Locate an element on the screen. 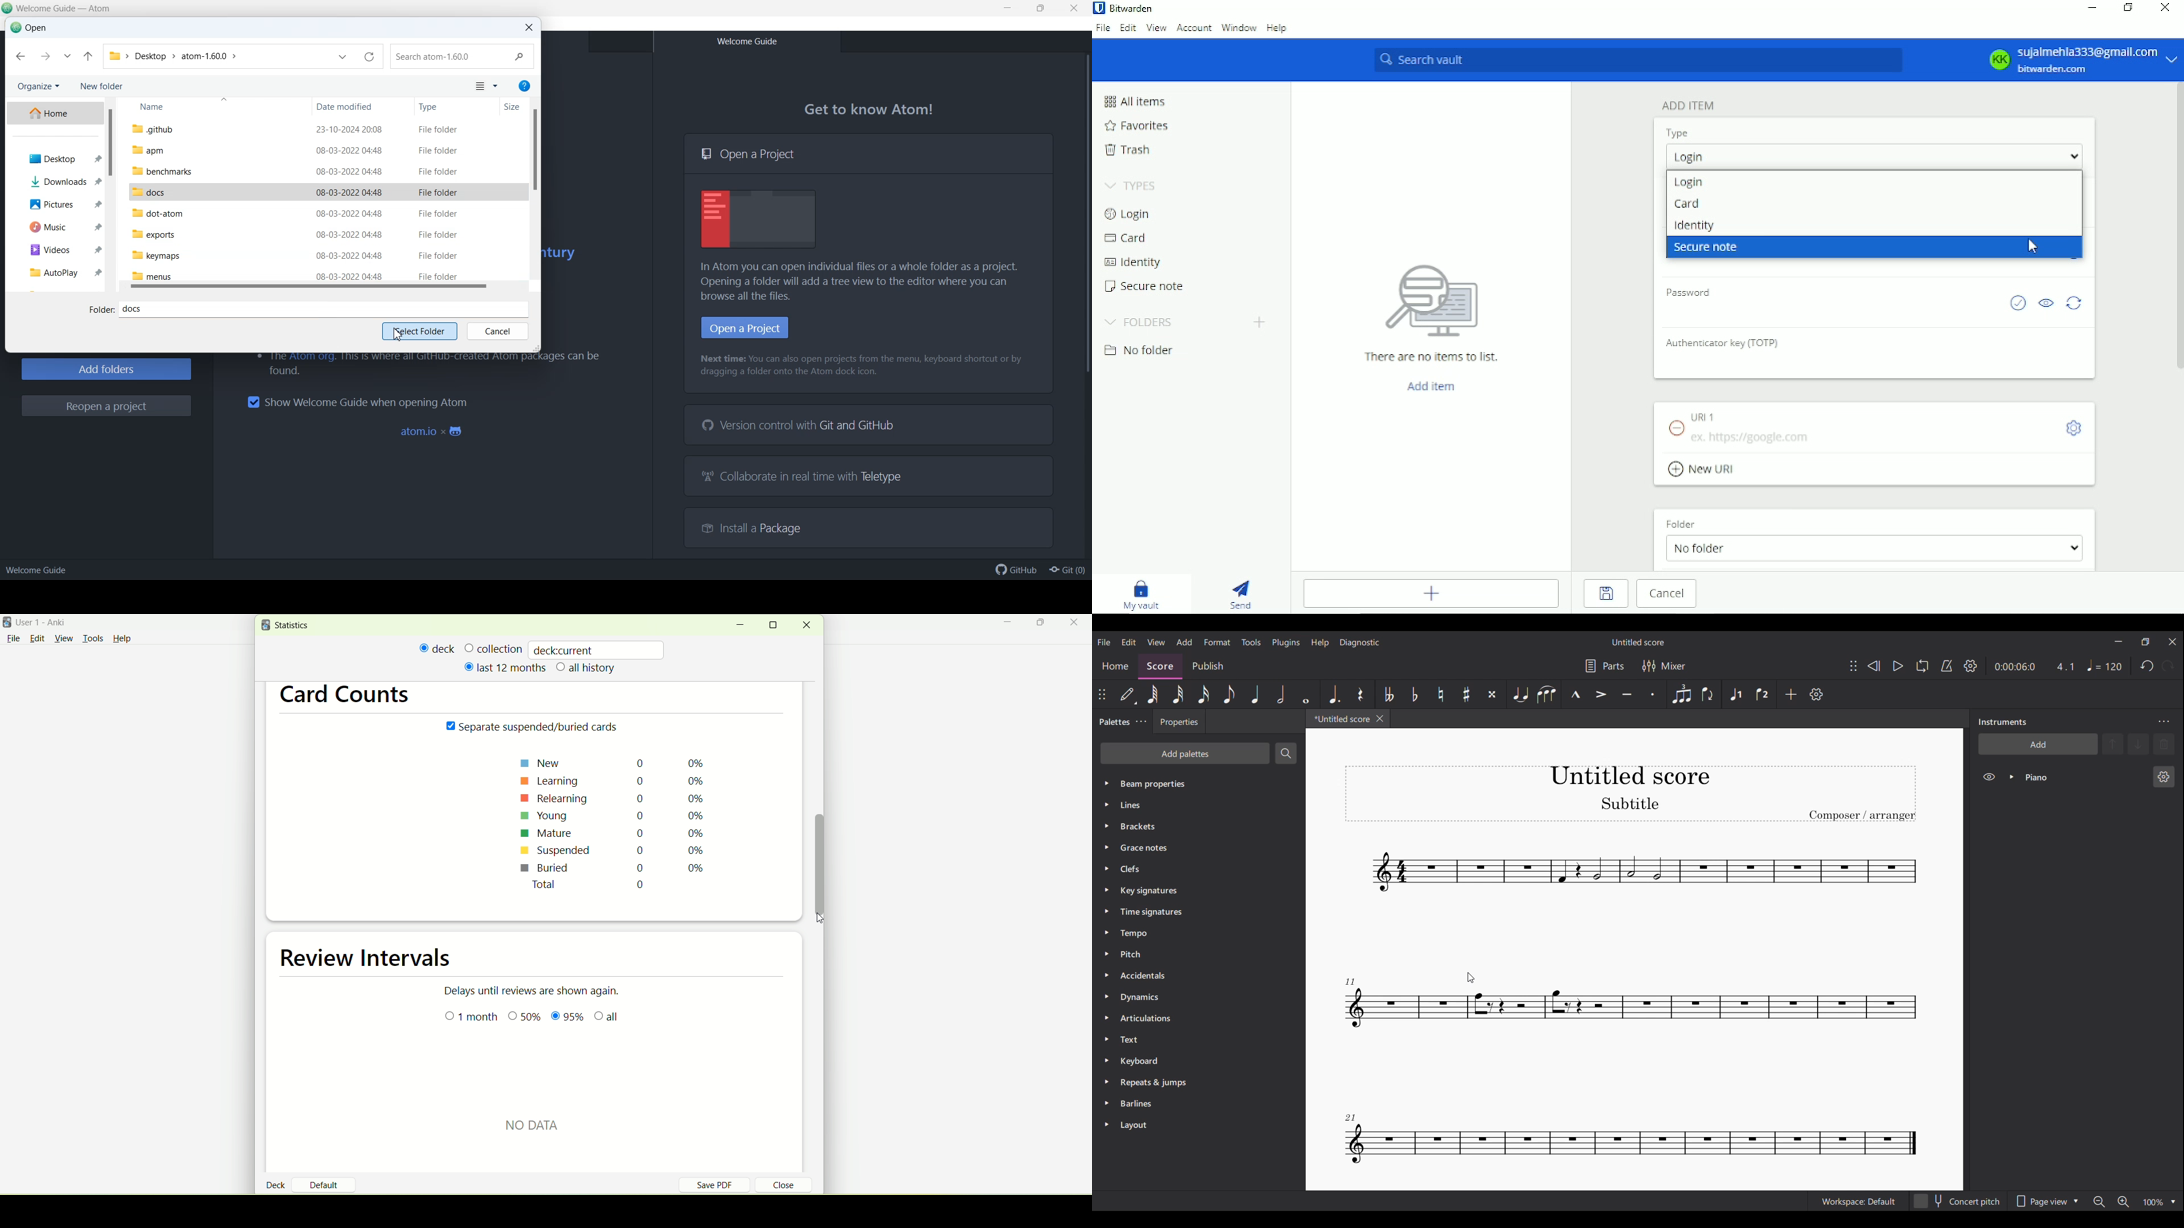 Image resolution: width=2184 pixels, height=1232 pixels. Clefs is located at coordinates (1195, 868).